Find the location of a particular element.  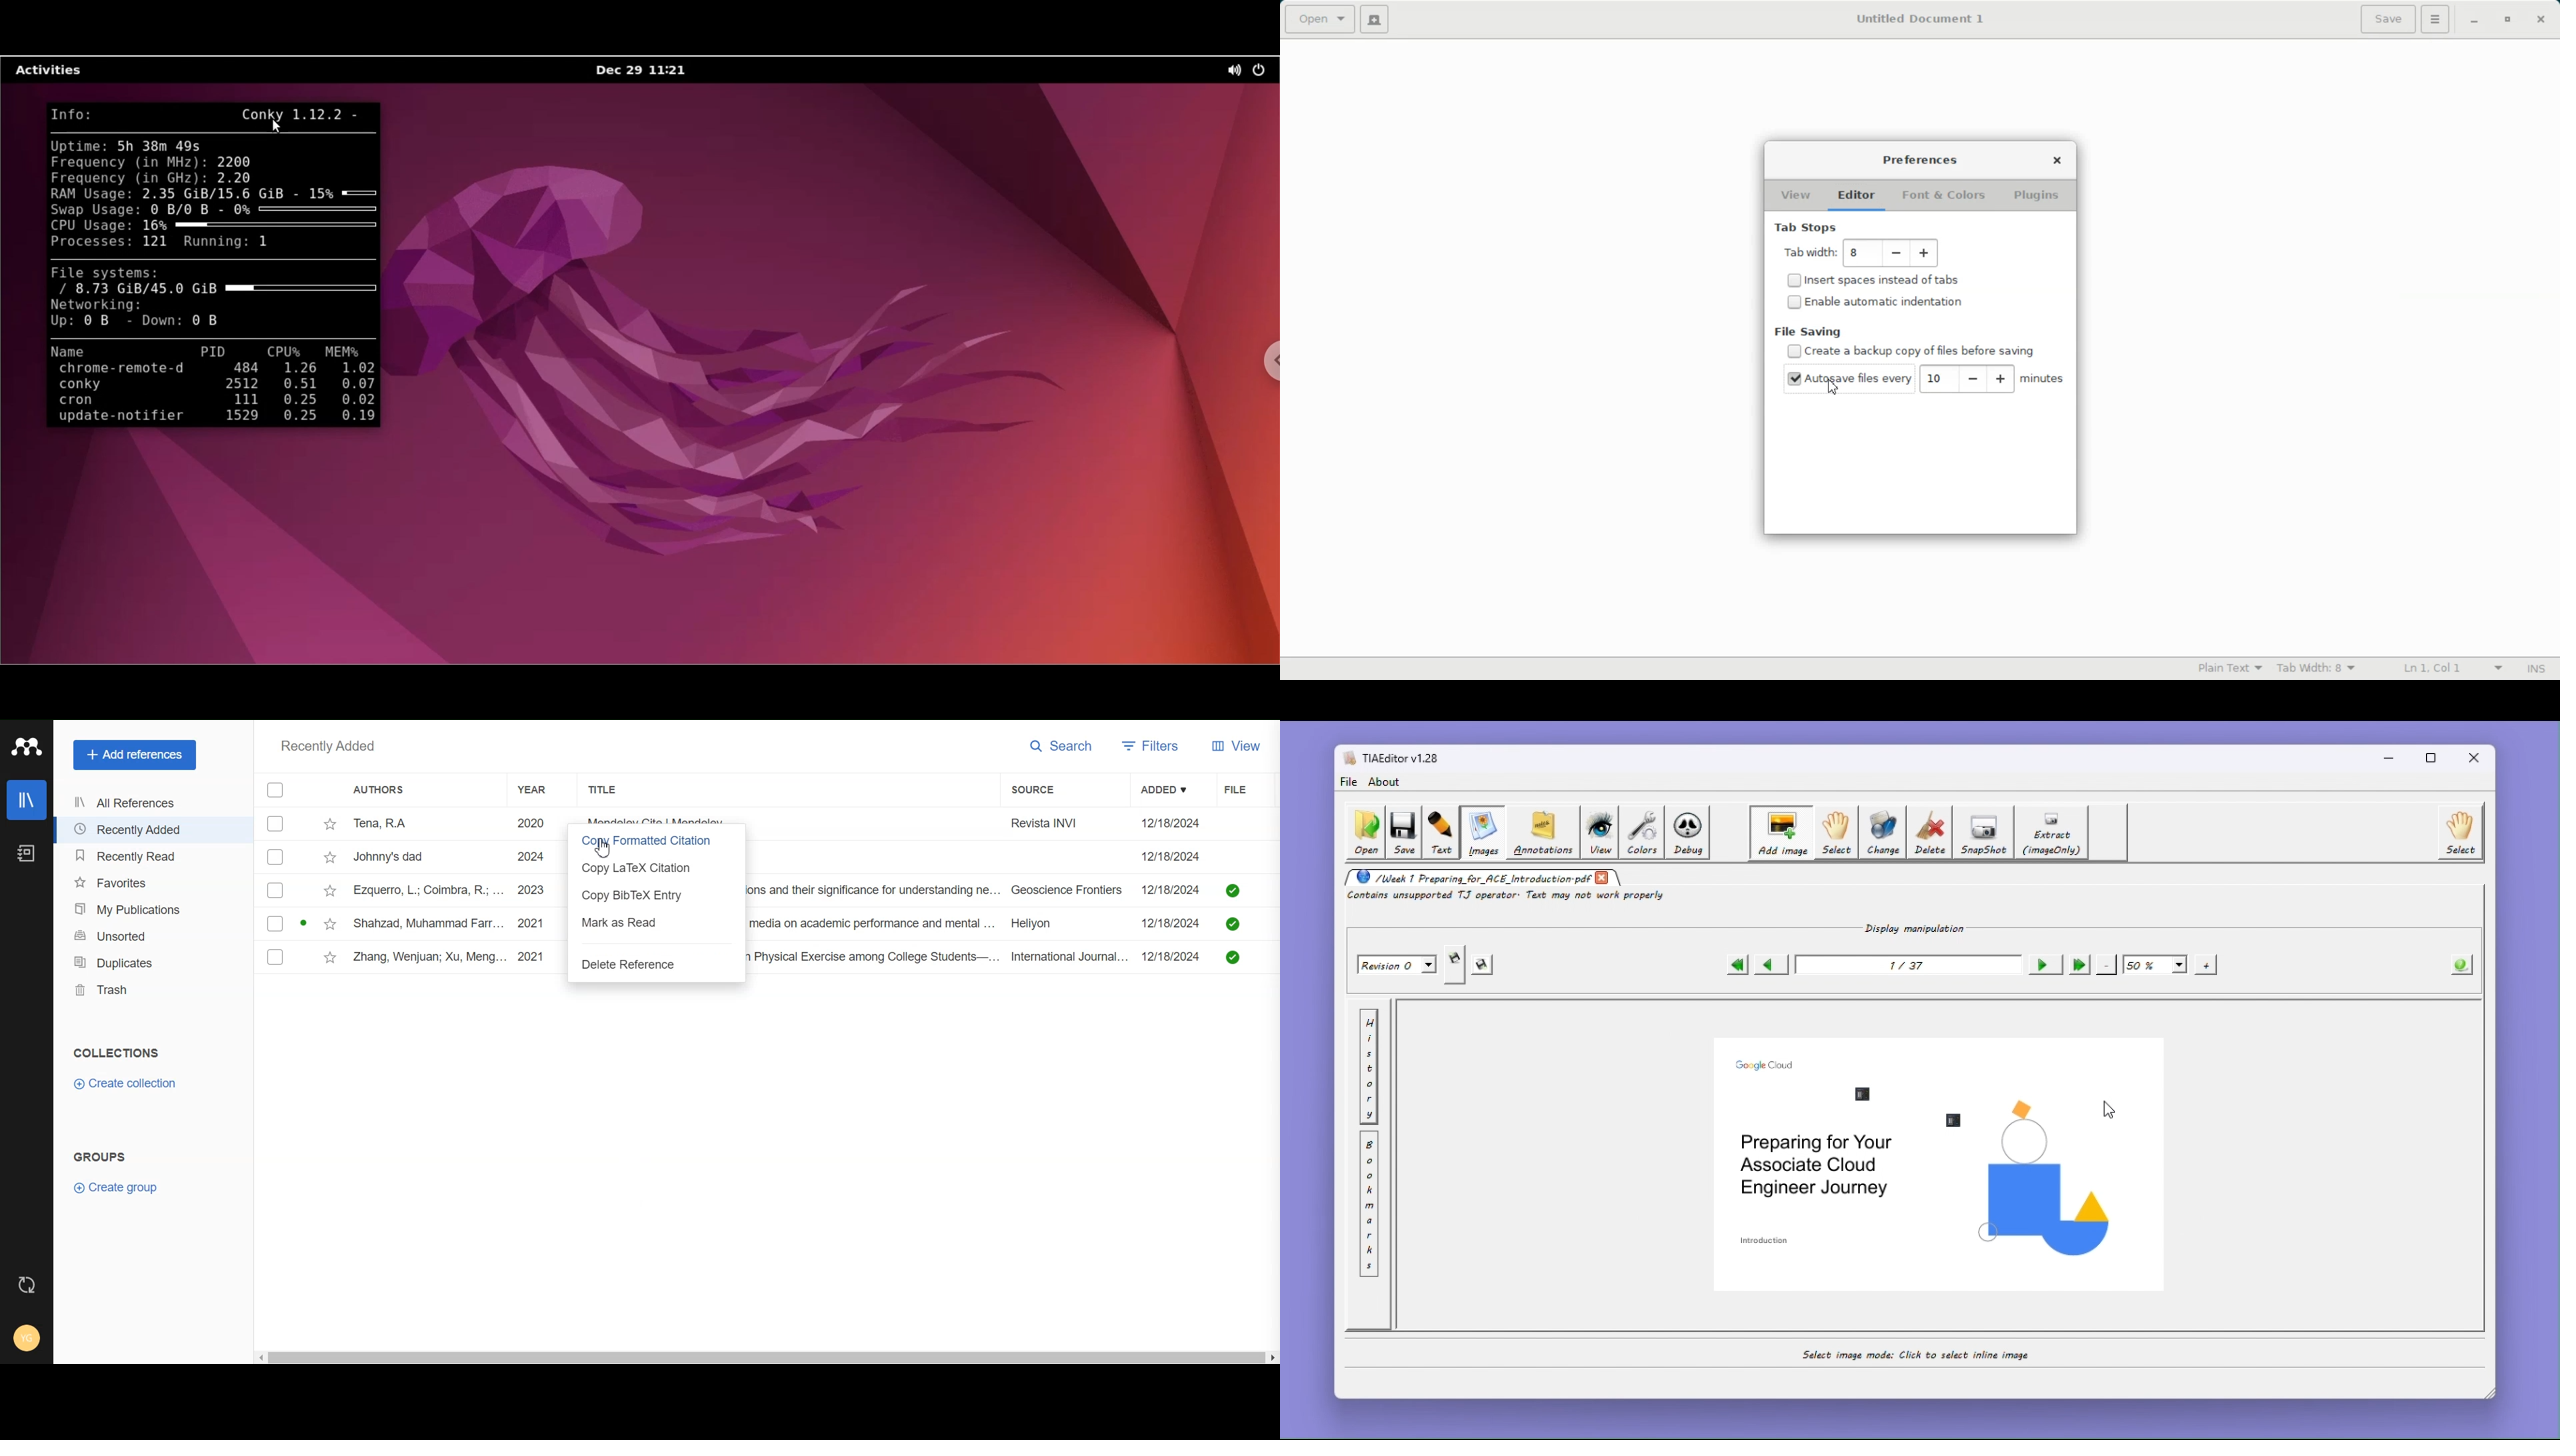

Create a new document is located at coordinates (1378, 20).